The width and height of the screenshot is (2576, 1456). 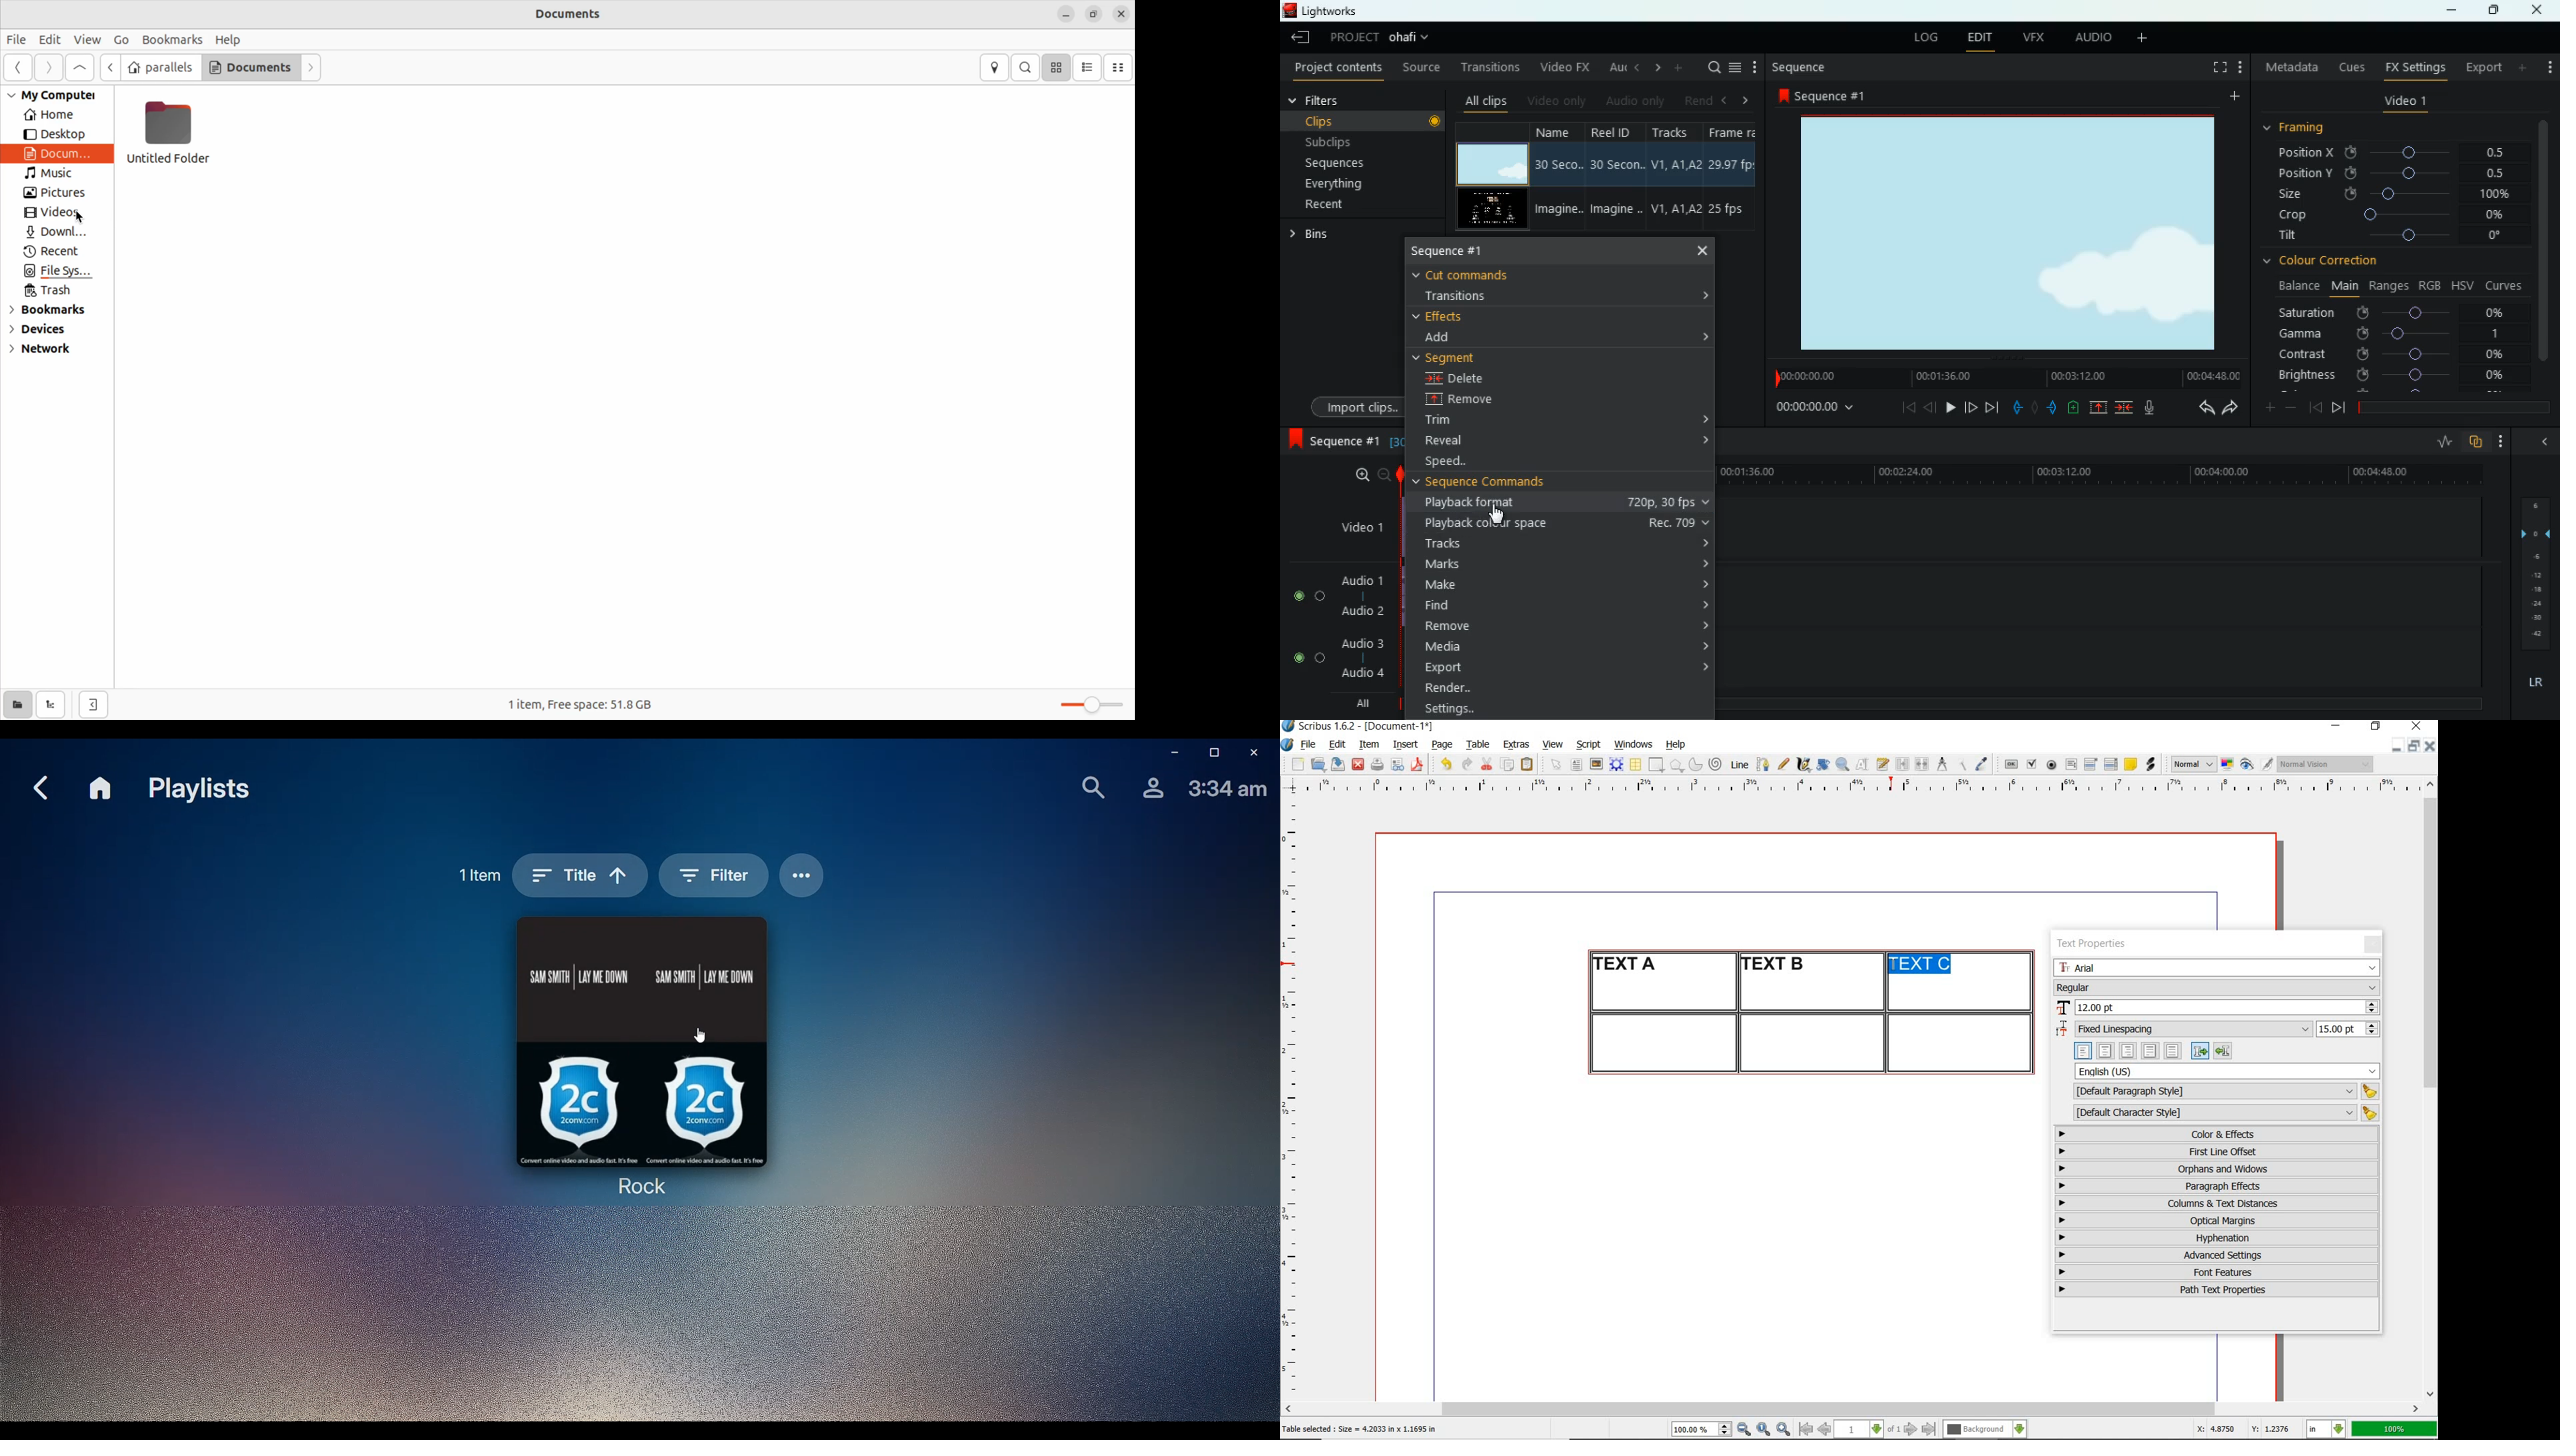 What do you see at coordinates (1617, 765) in the screenshot?
I see `render frame` at bounding box center [1617, 765].